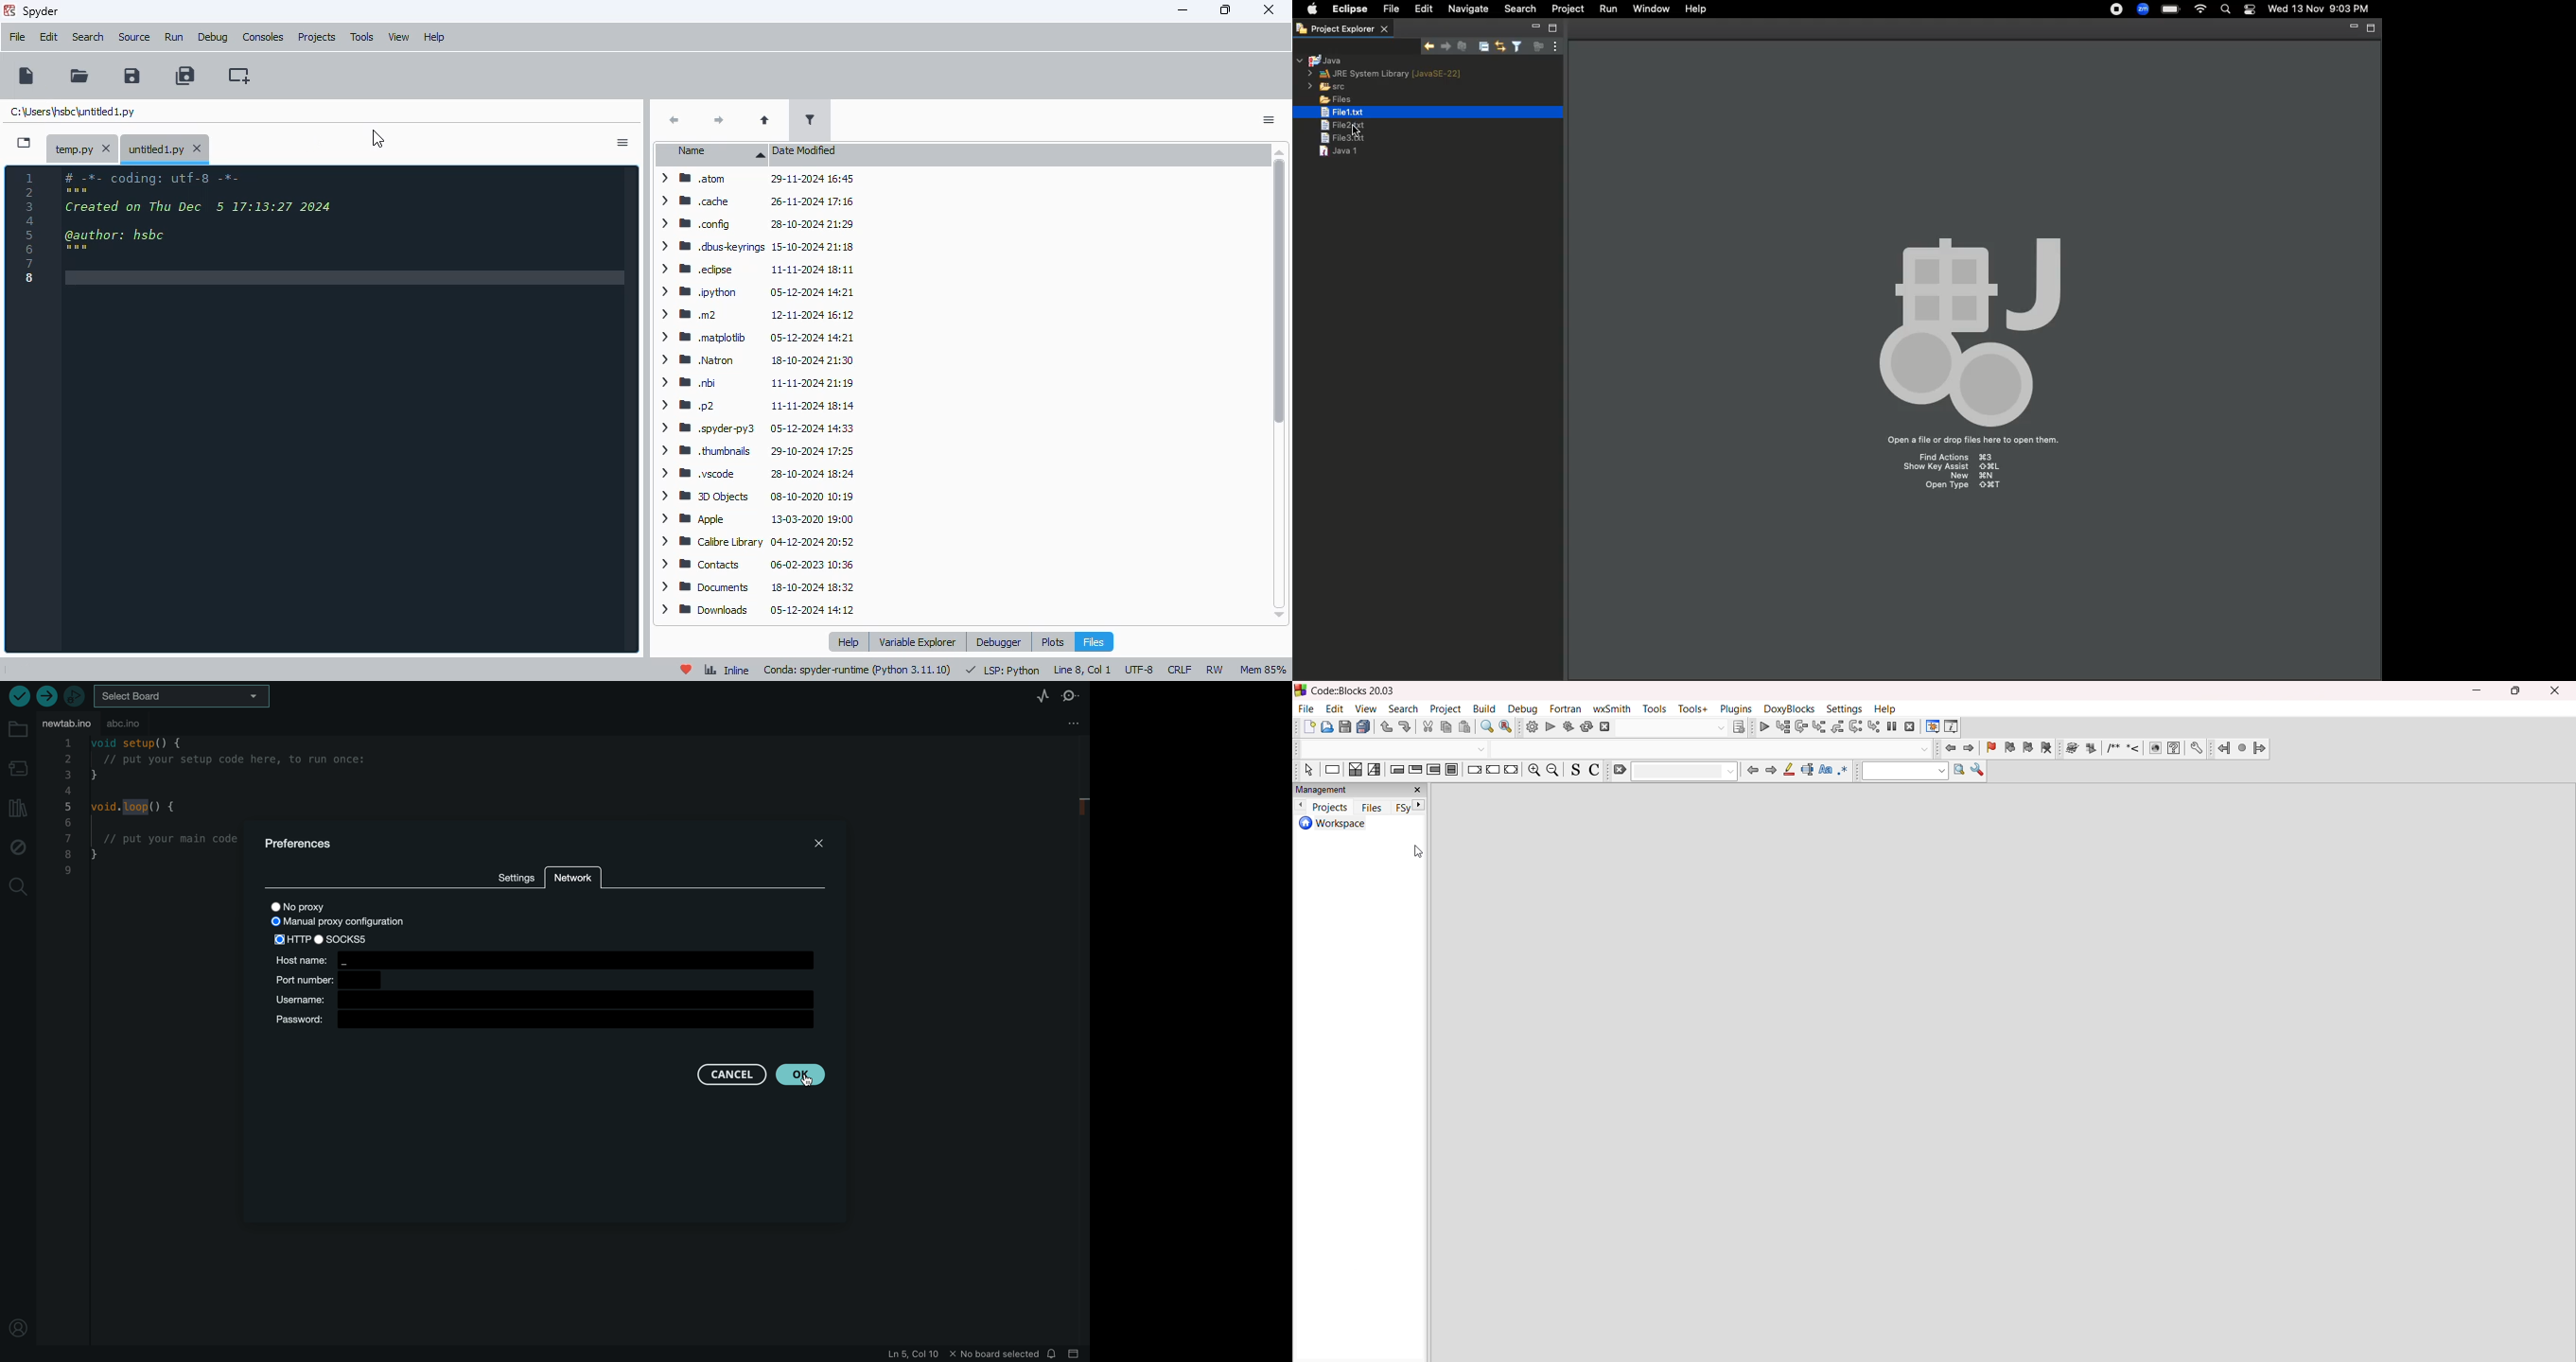 The height and width of the screenshot is (1372, 2576). I want to click on consoles, so click(263, 37).